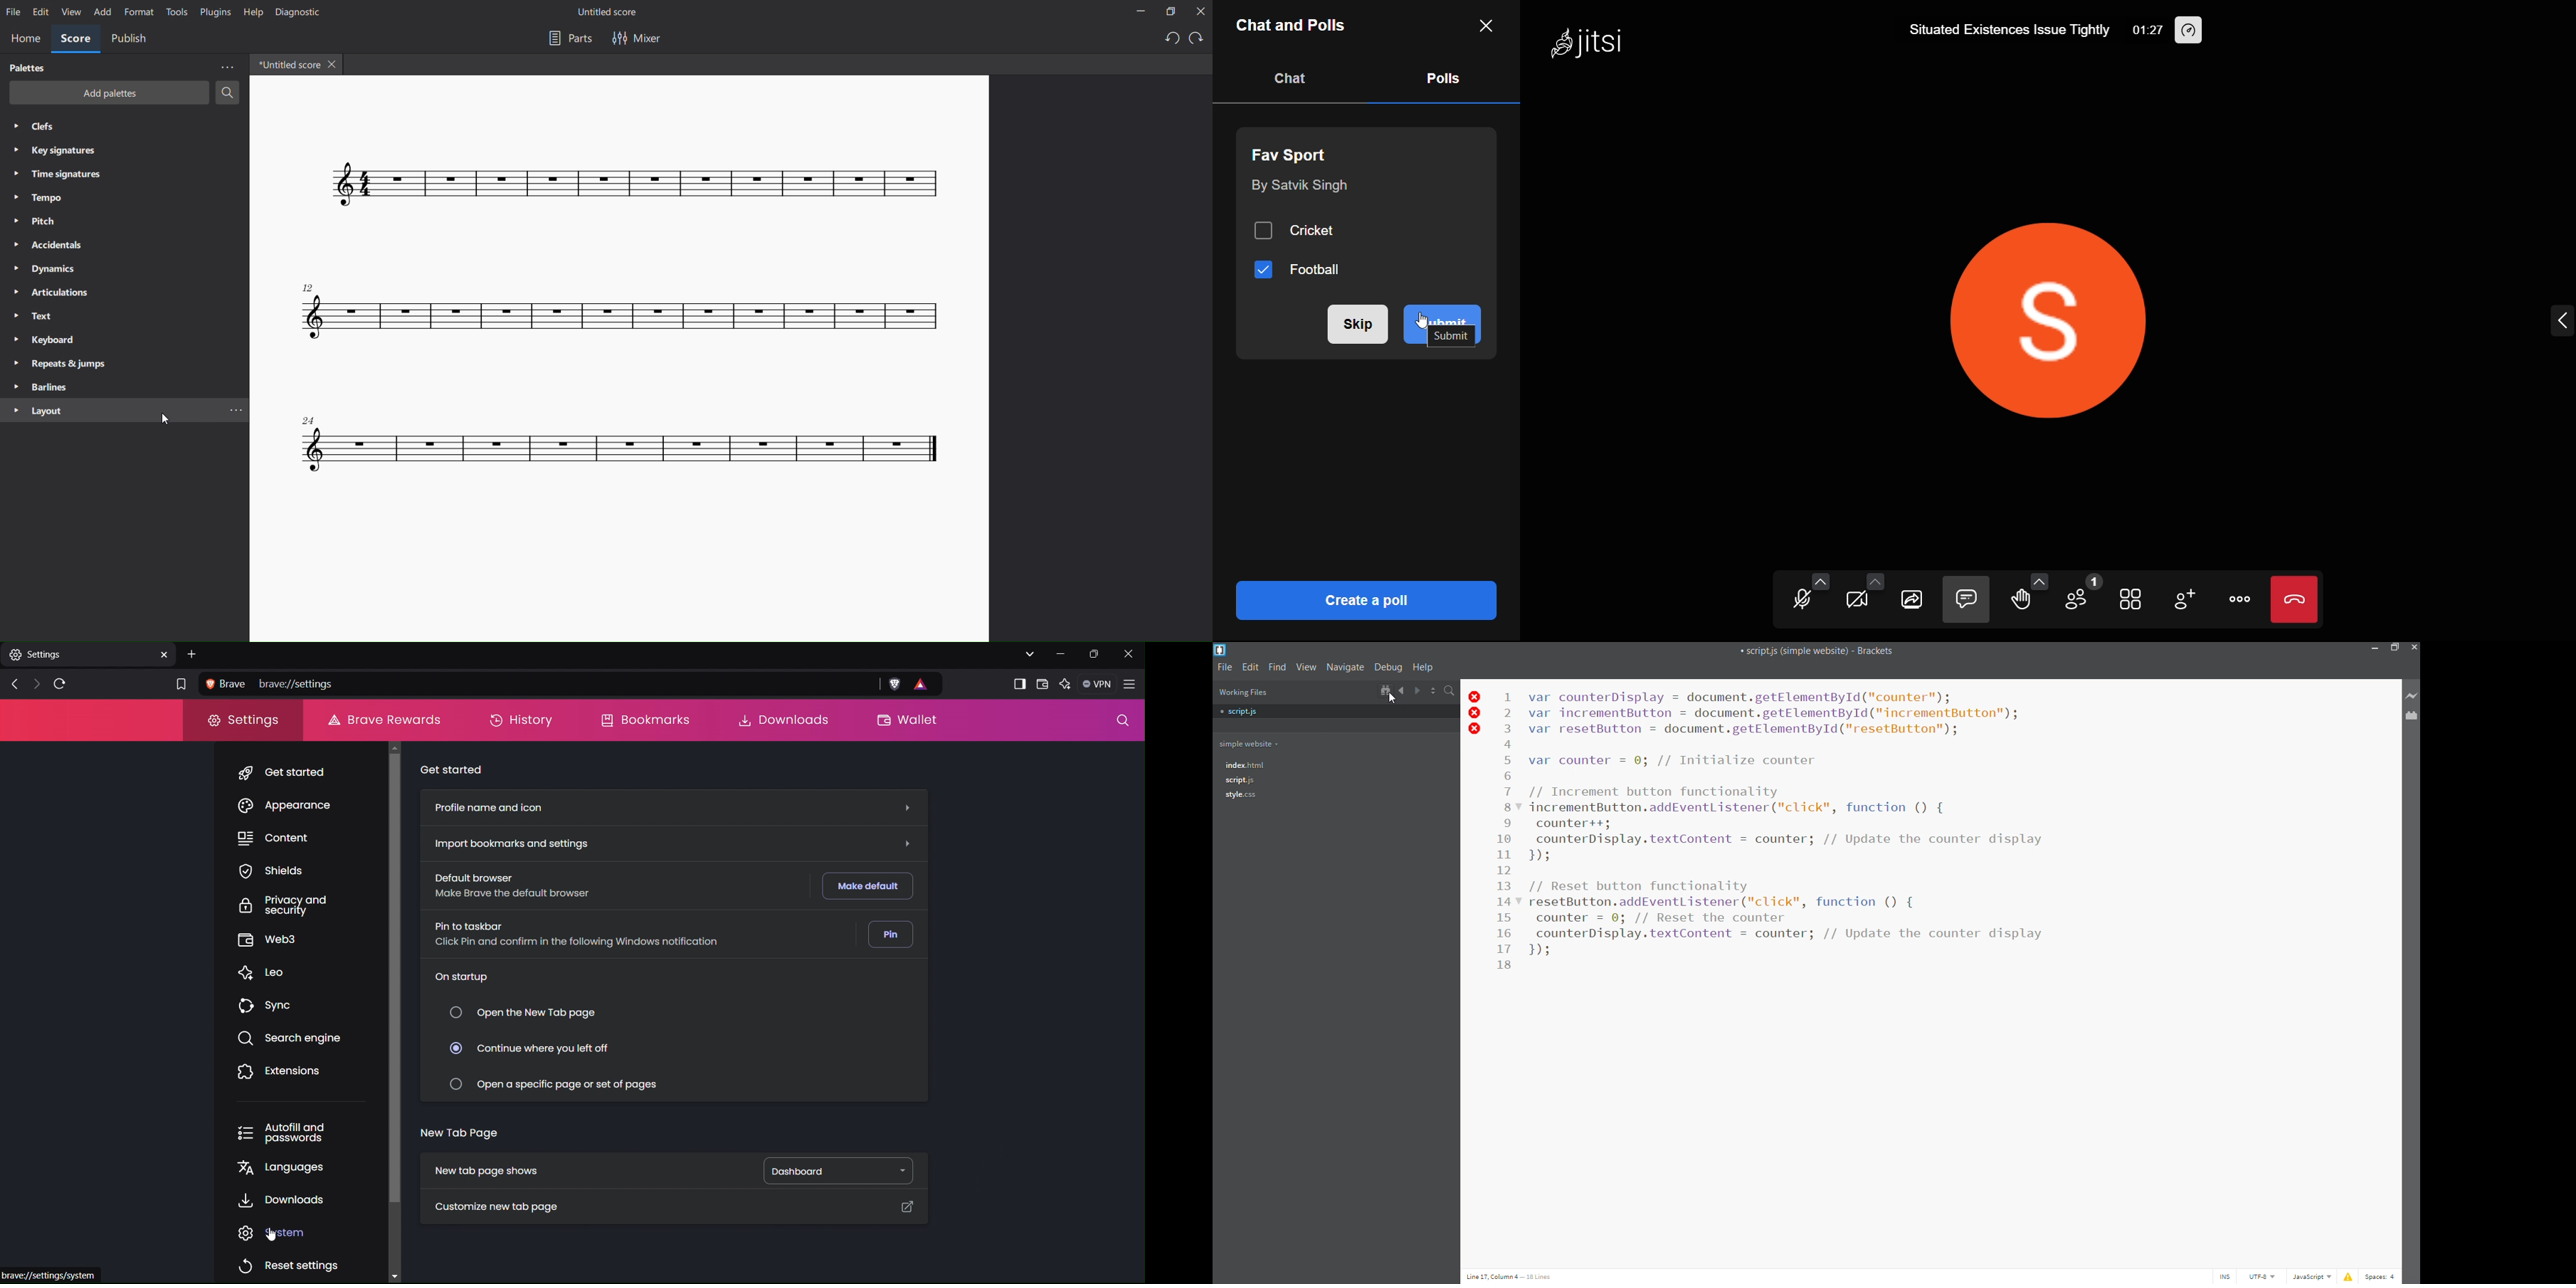  I want to click on var counterDisplay = document.getElementById("counter");
var incrementButton = document.getElementById("incrementButton");
var resetButton = document.getElementById("resetButton");
var counter = 0; // Initialize counter

// Increment button functionality
incrementButton.addEventListener("click", function () {

counter++;

counterDisplay.textContent = counter; // Update the counter display
IH

// Reset button functionality

resetButton.addEventListener("click", function () {

counter = @; // Reset the counter

counterDisplay.textContent = counter; // Update the counter display
IH, so click(1795, 828).